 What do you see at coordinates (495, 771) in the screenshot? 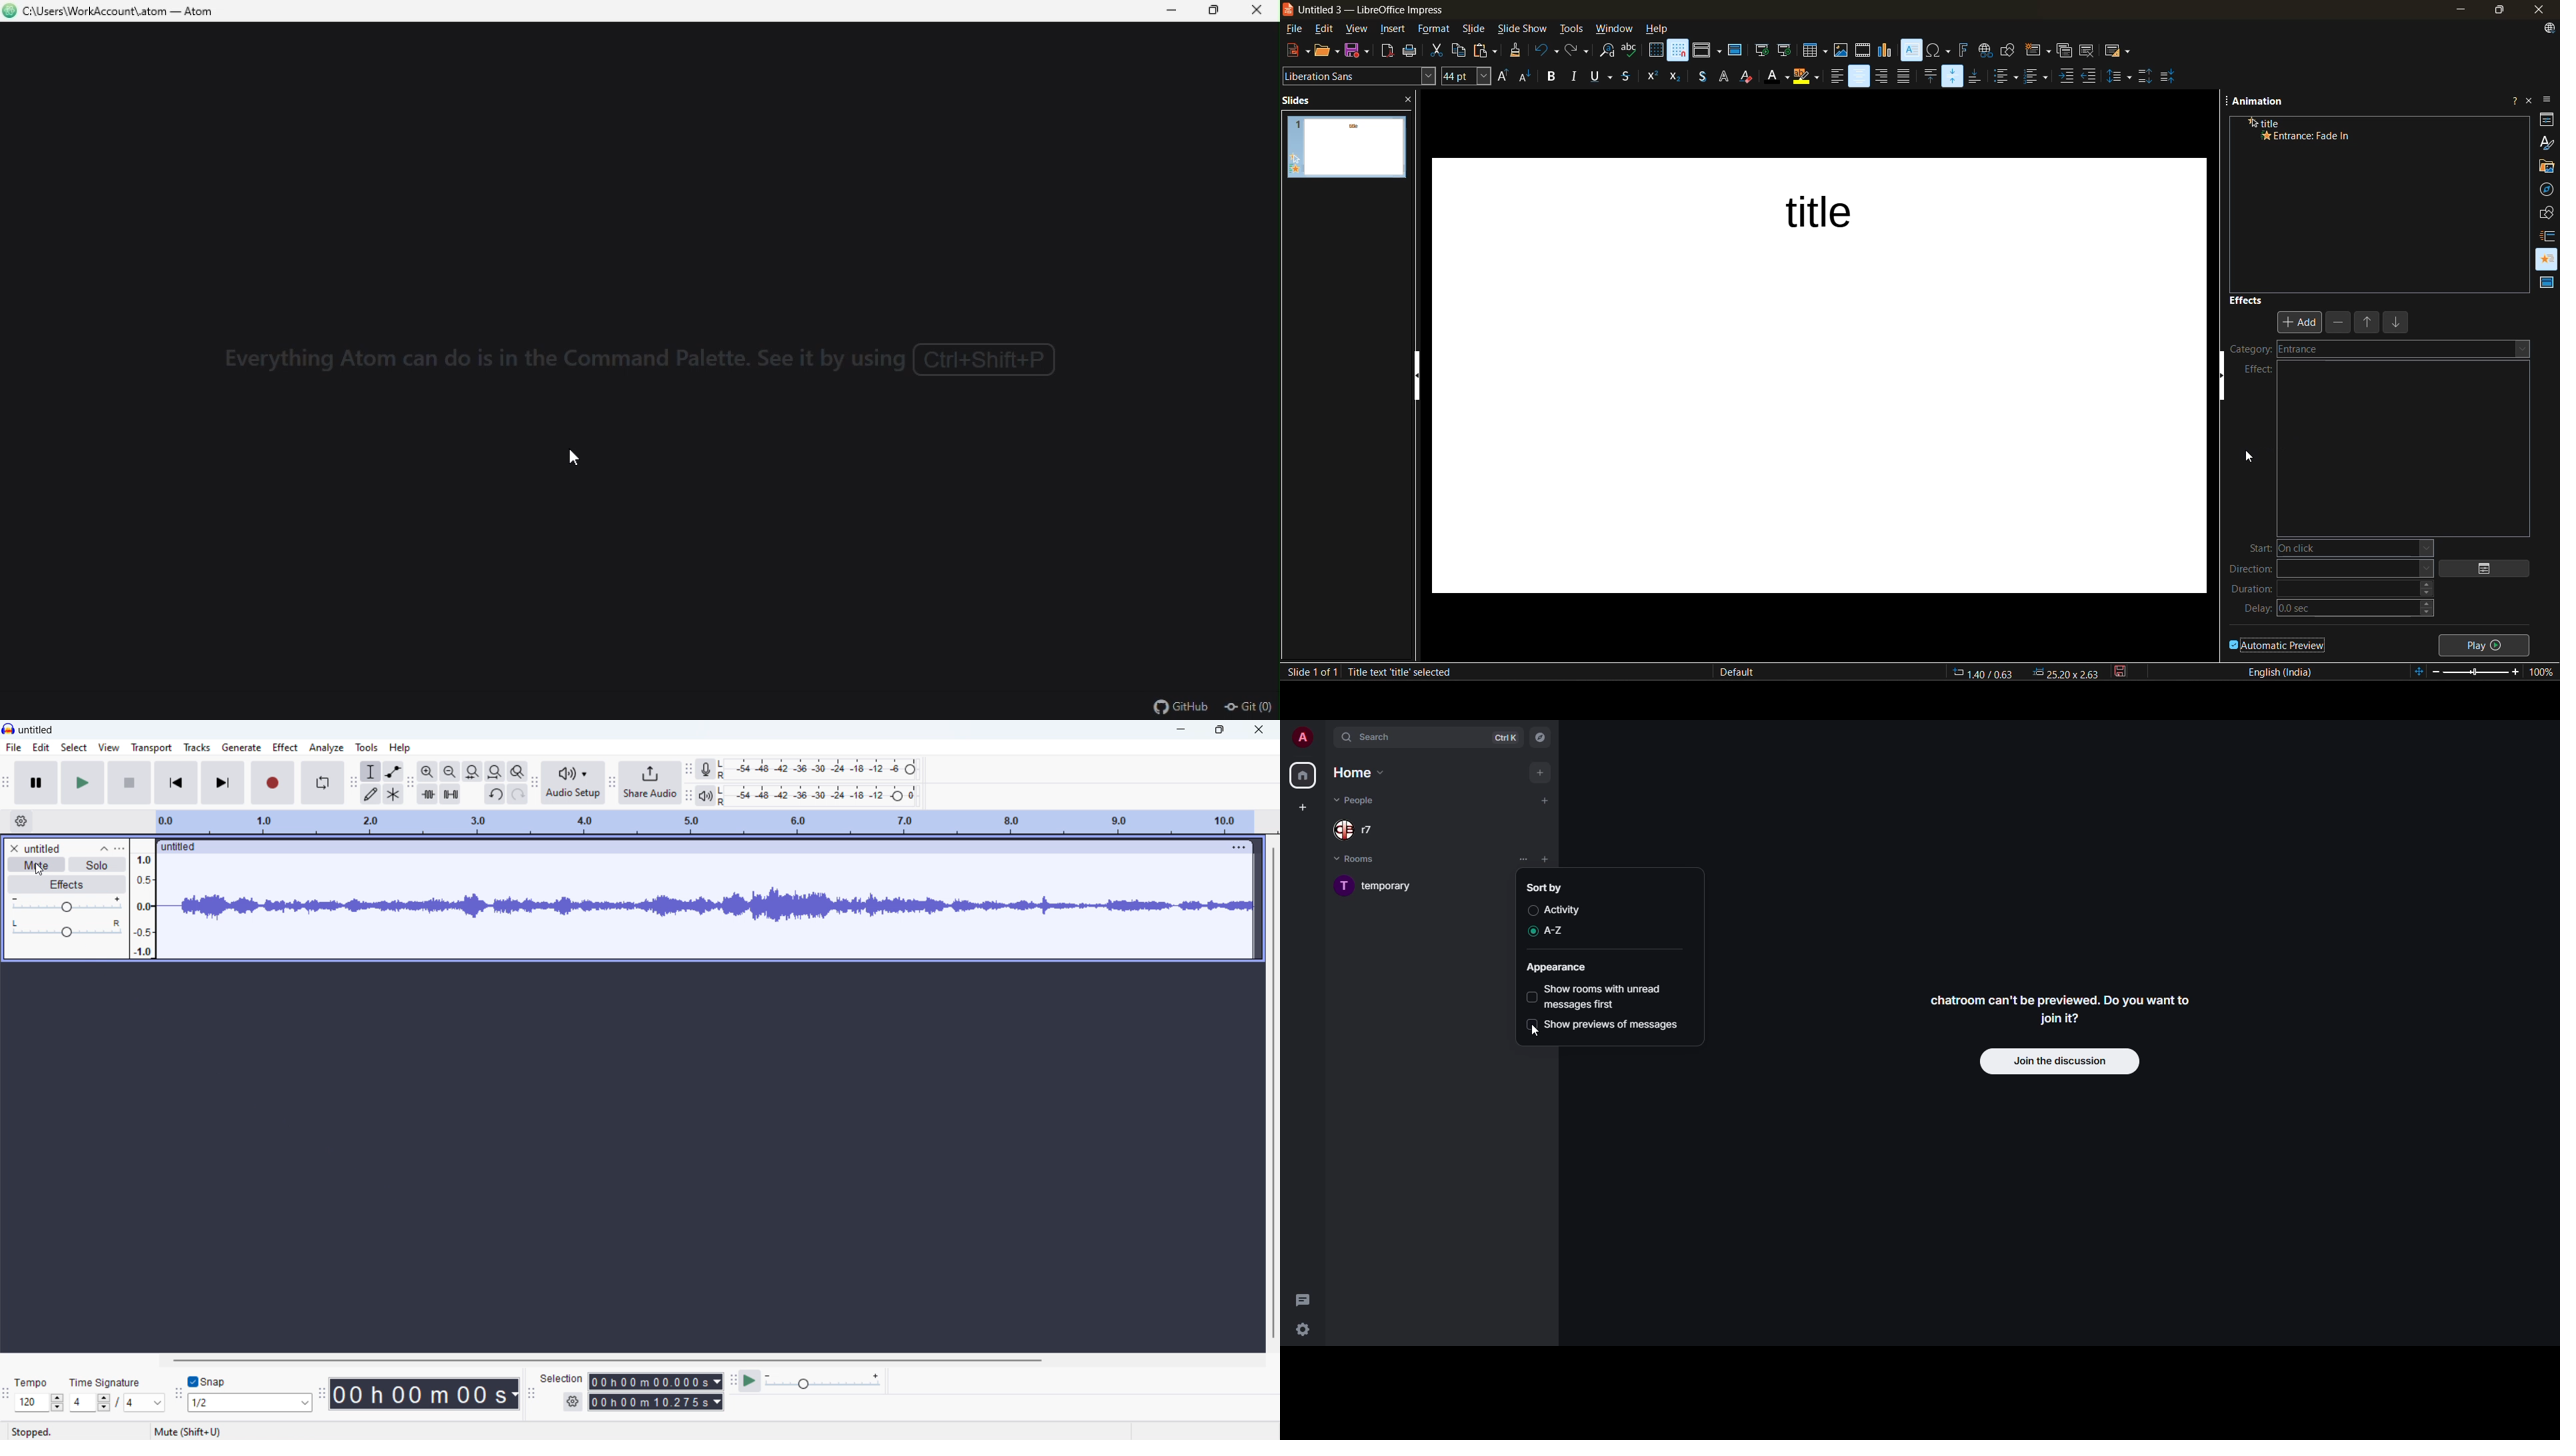
I see `fit project to width` at bounding box center [495, 771].